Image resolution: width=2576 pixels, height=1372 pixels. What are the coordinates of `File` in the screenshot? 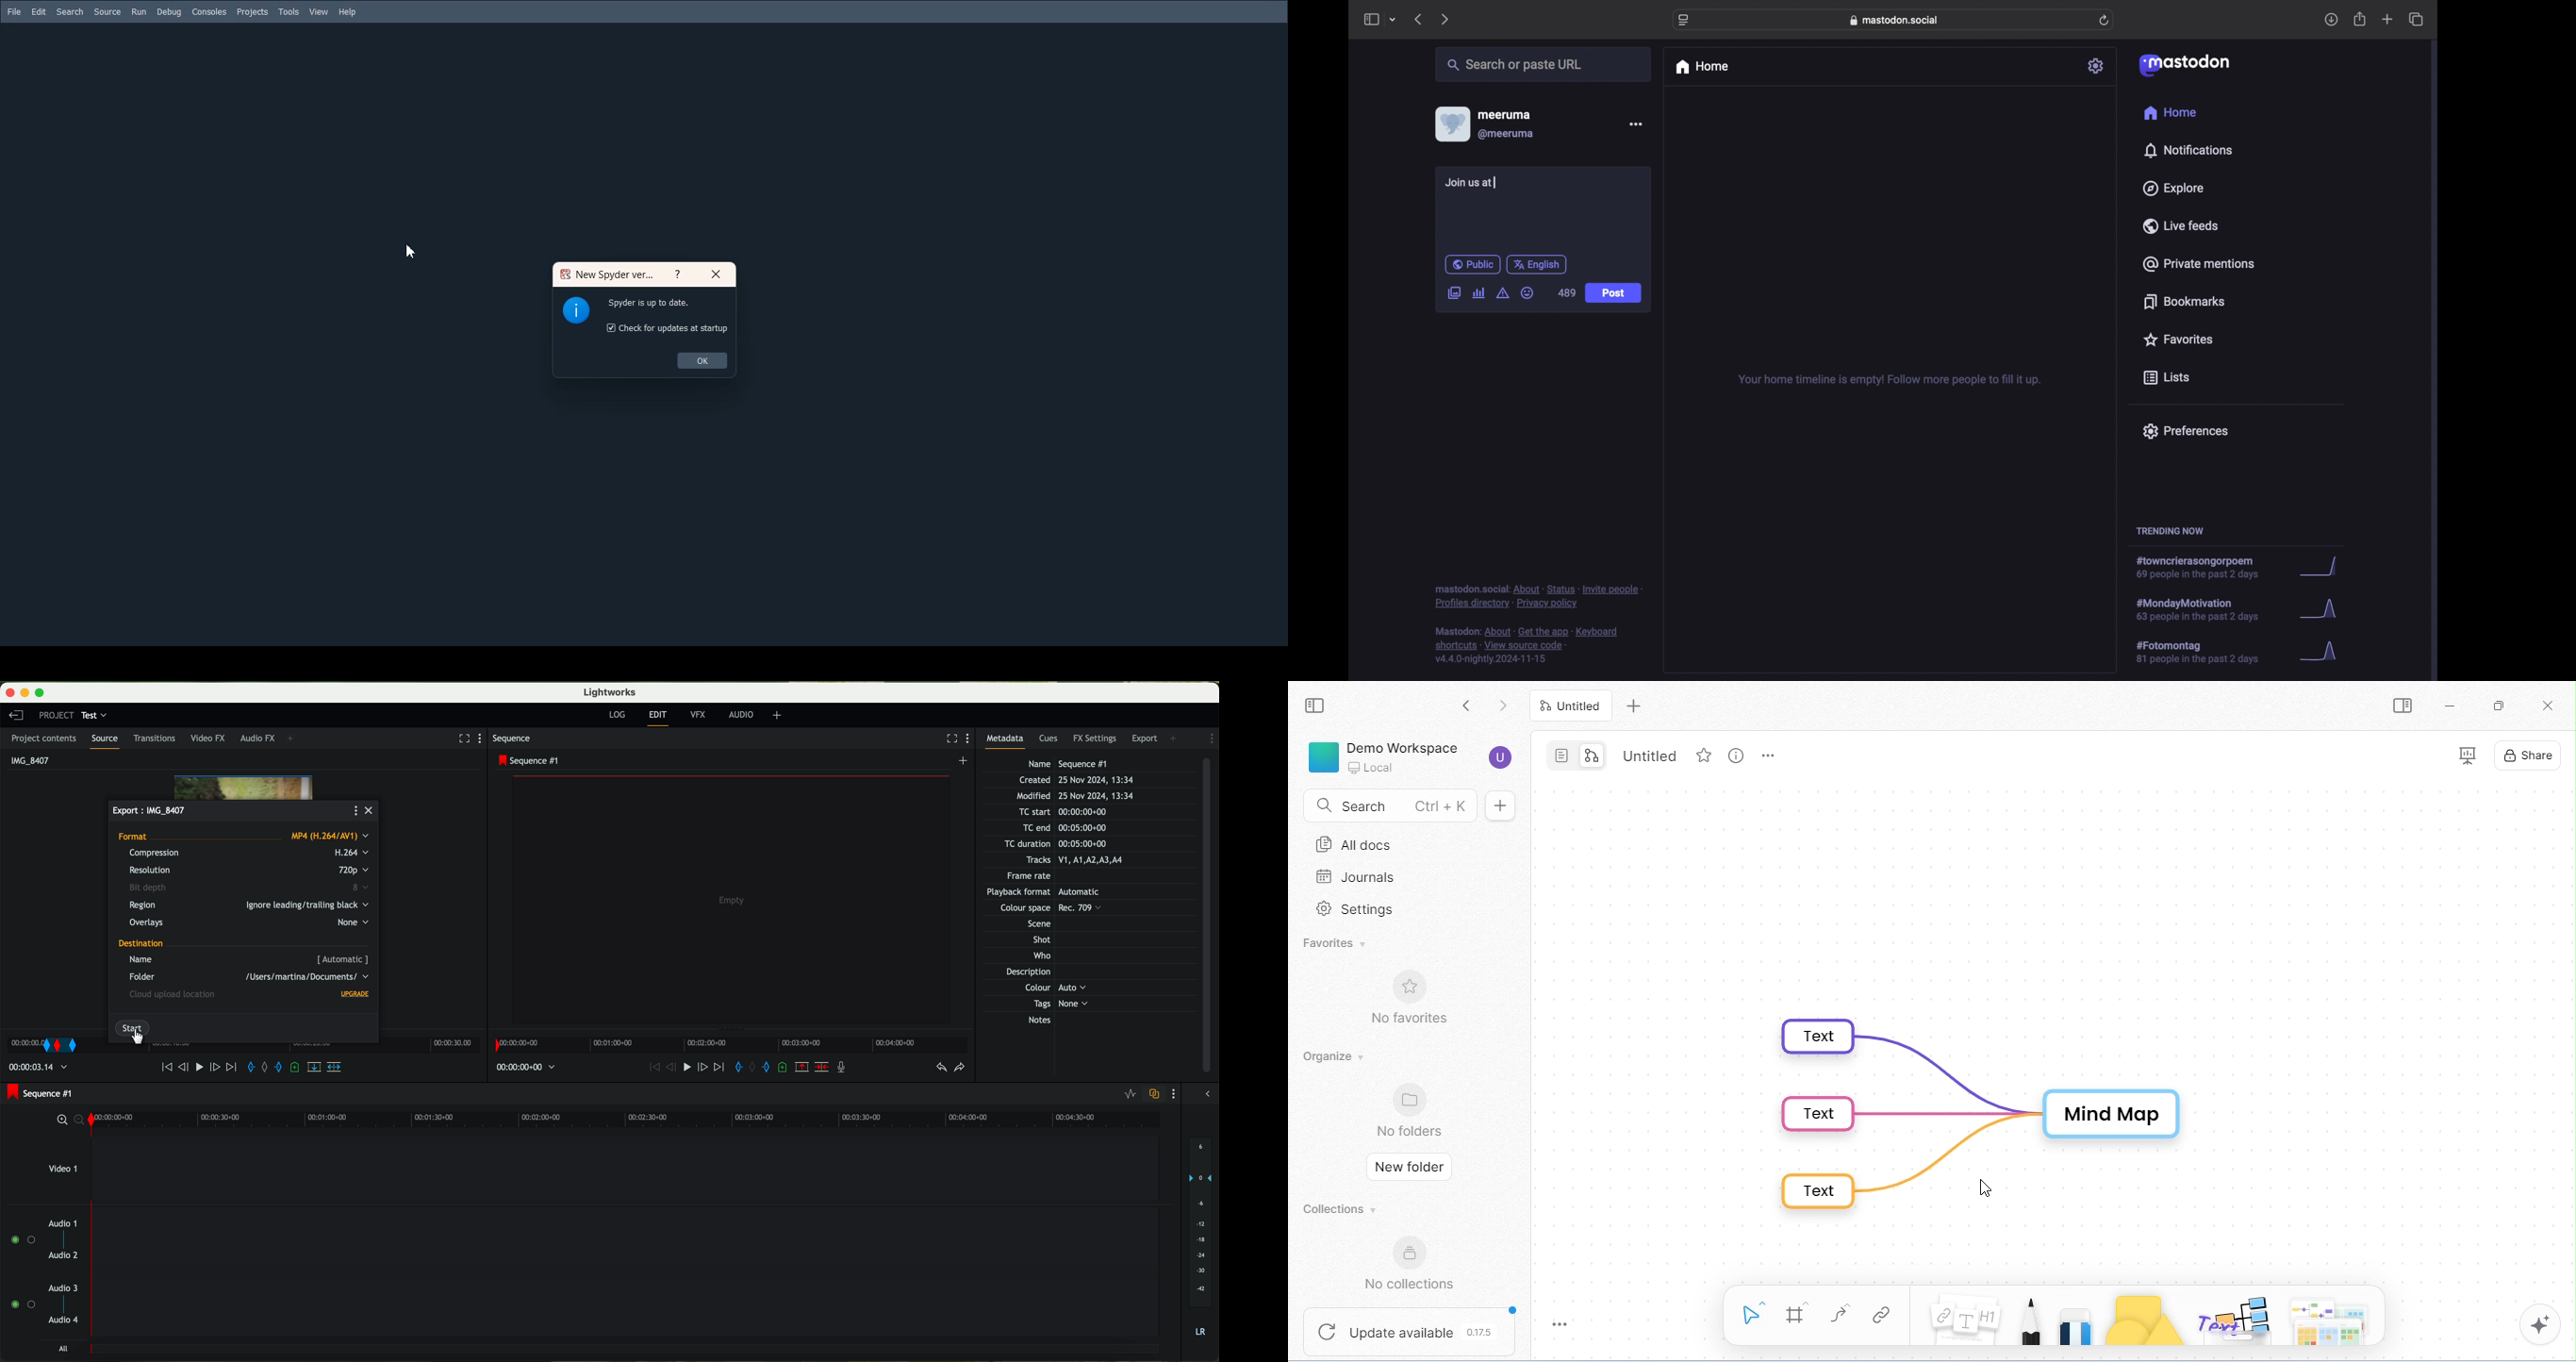 It's located at (13, 12).